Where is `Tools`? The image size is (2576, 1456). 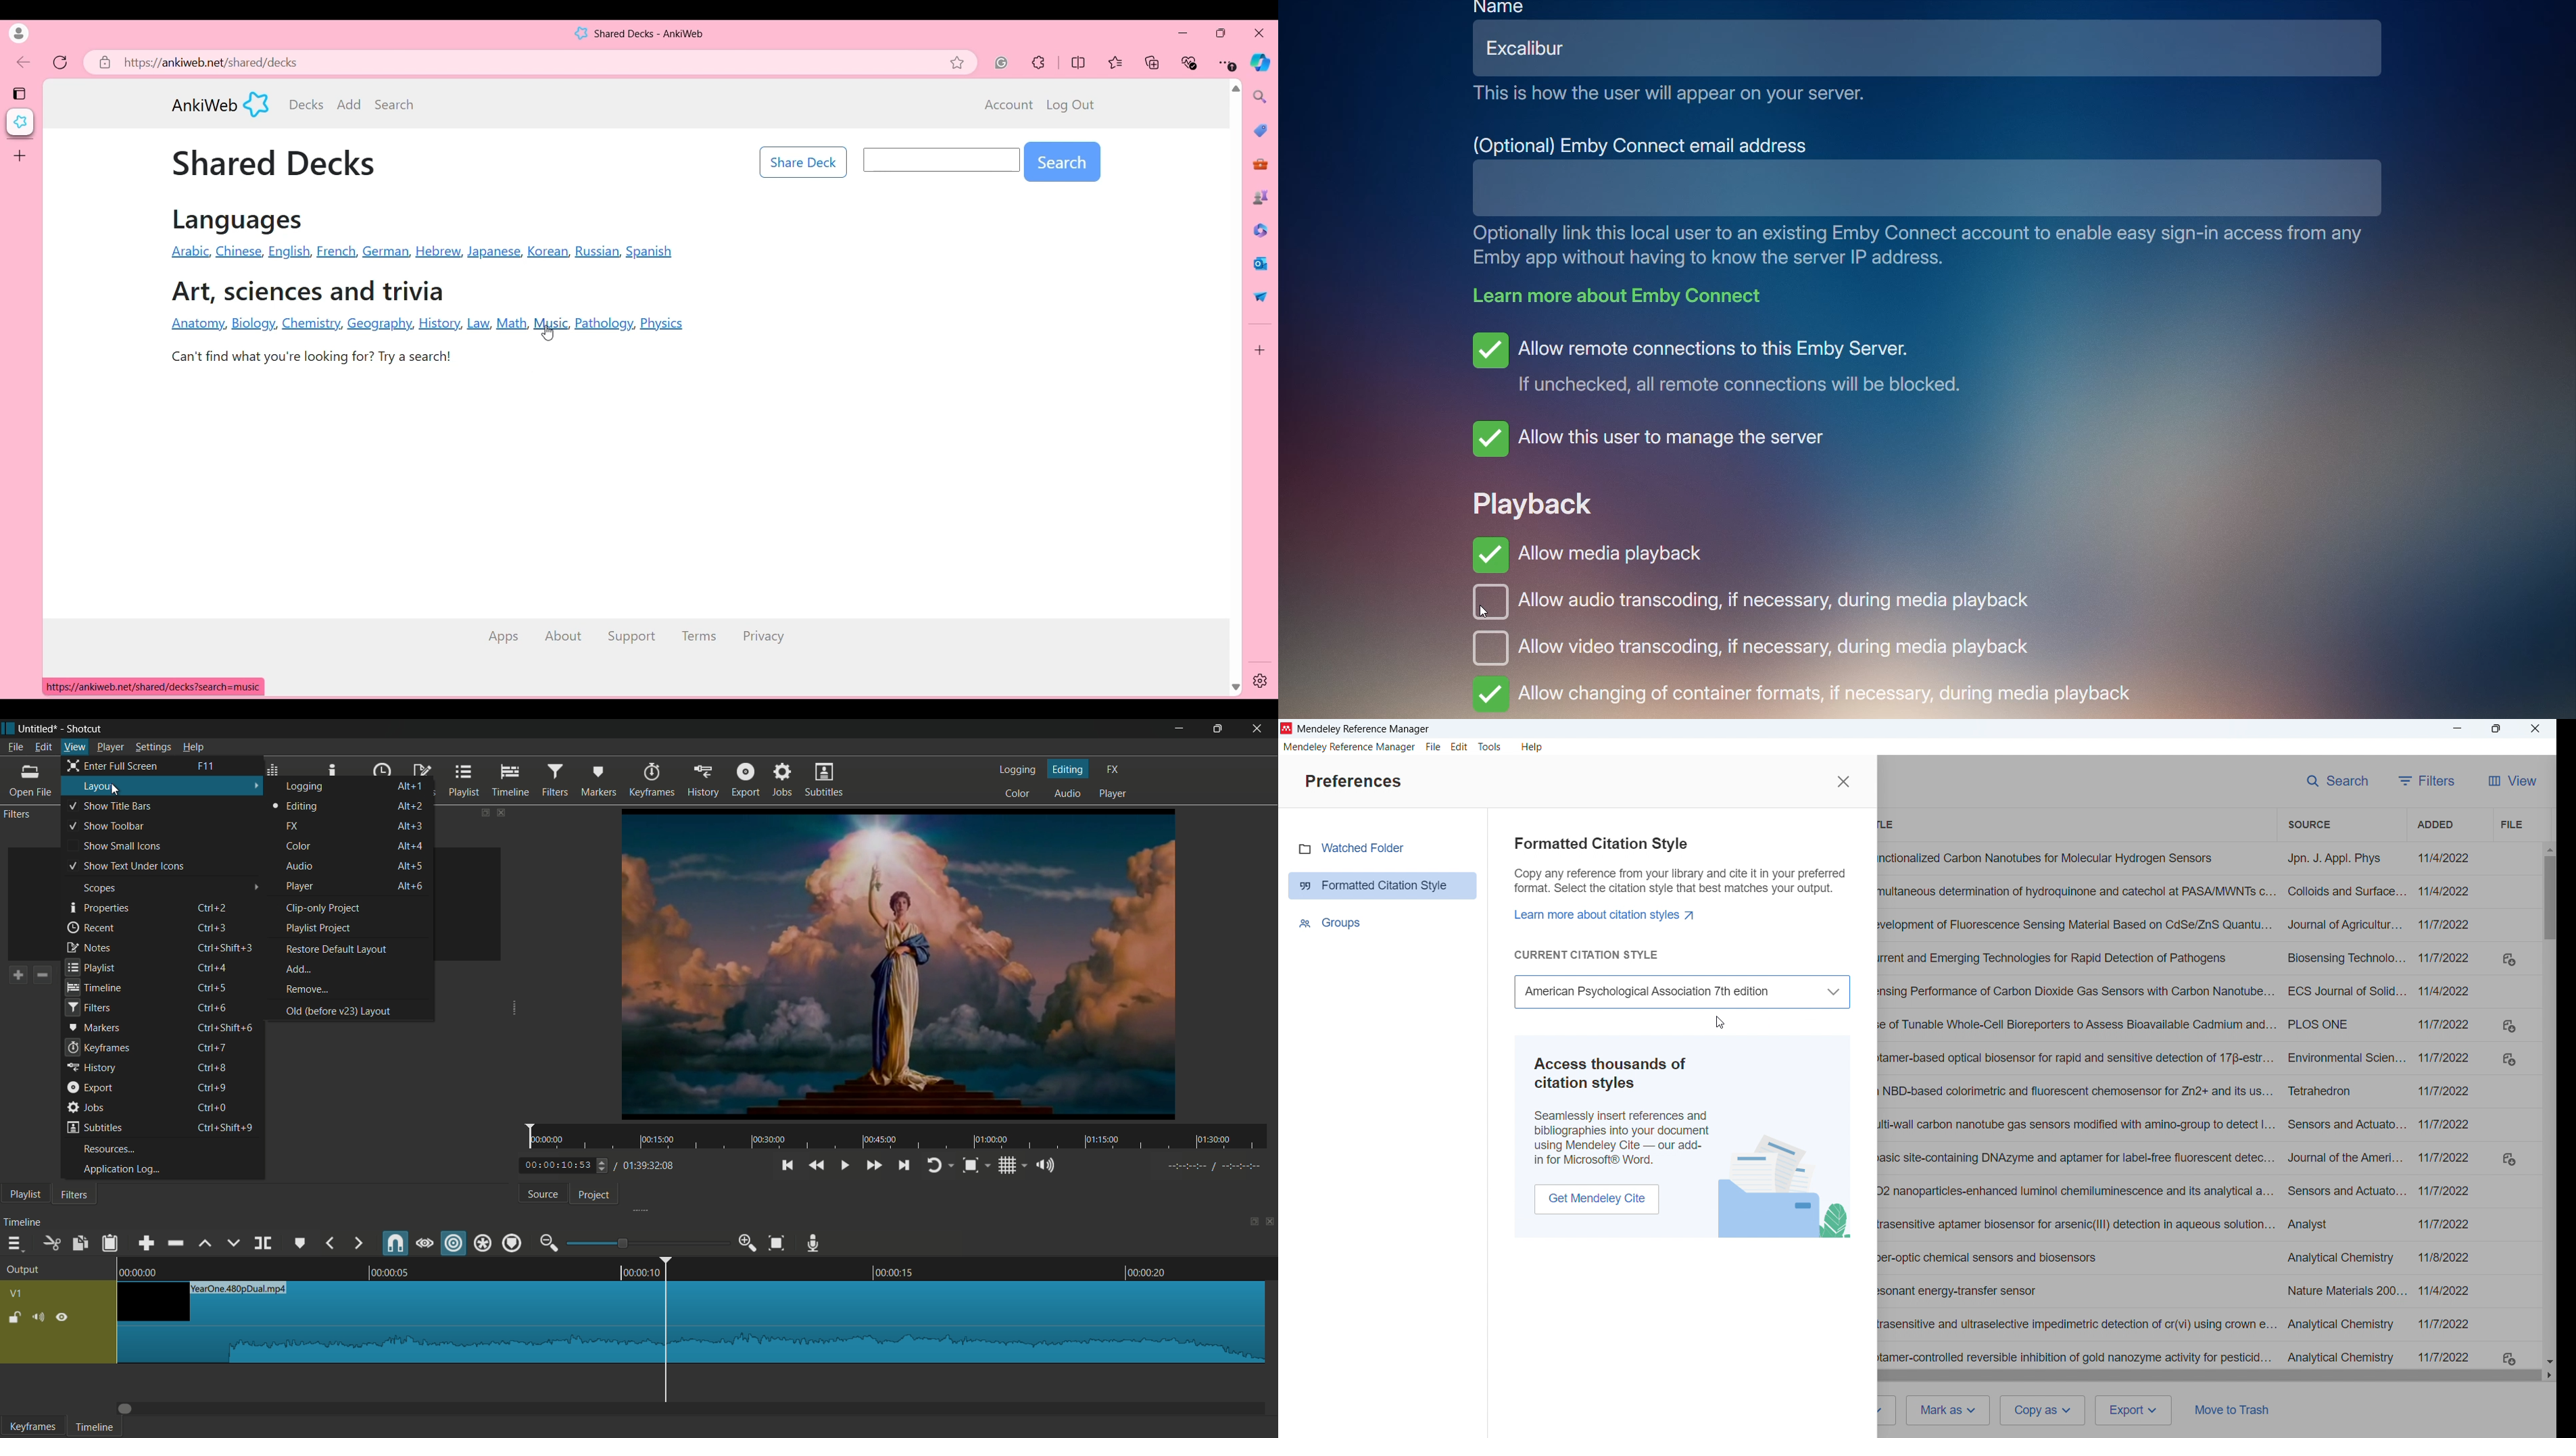 Tools is located at coordinates (1261, 164).